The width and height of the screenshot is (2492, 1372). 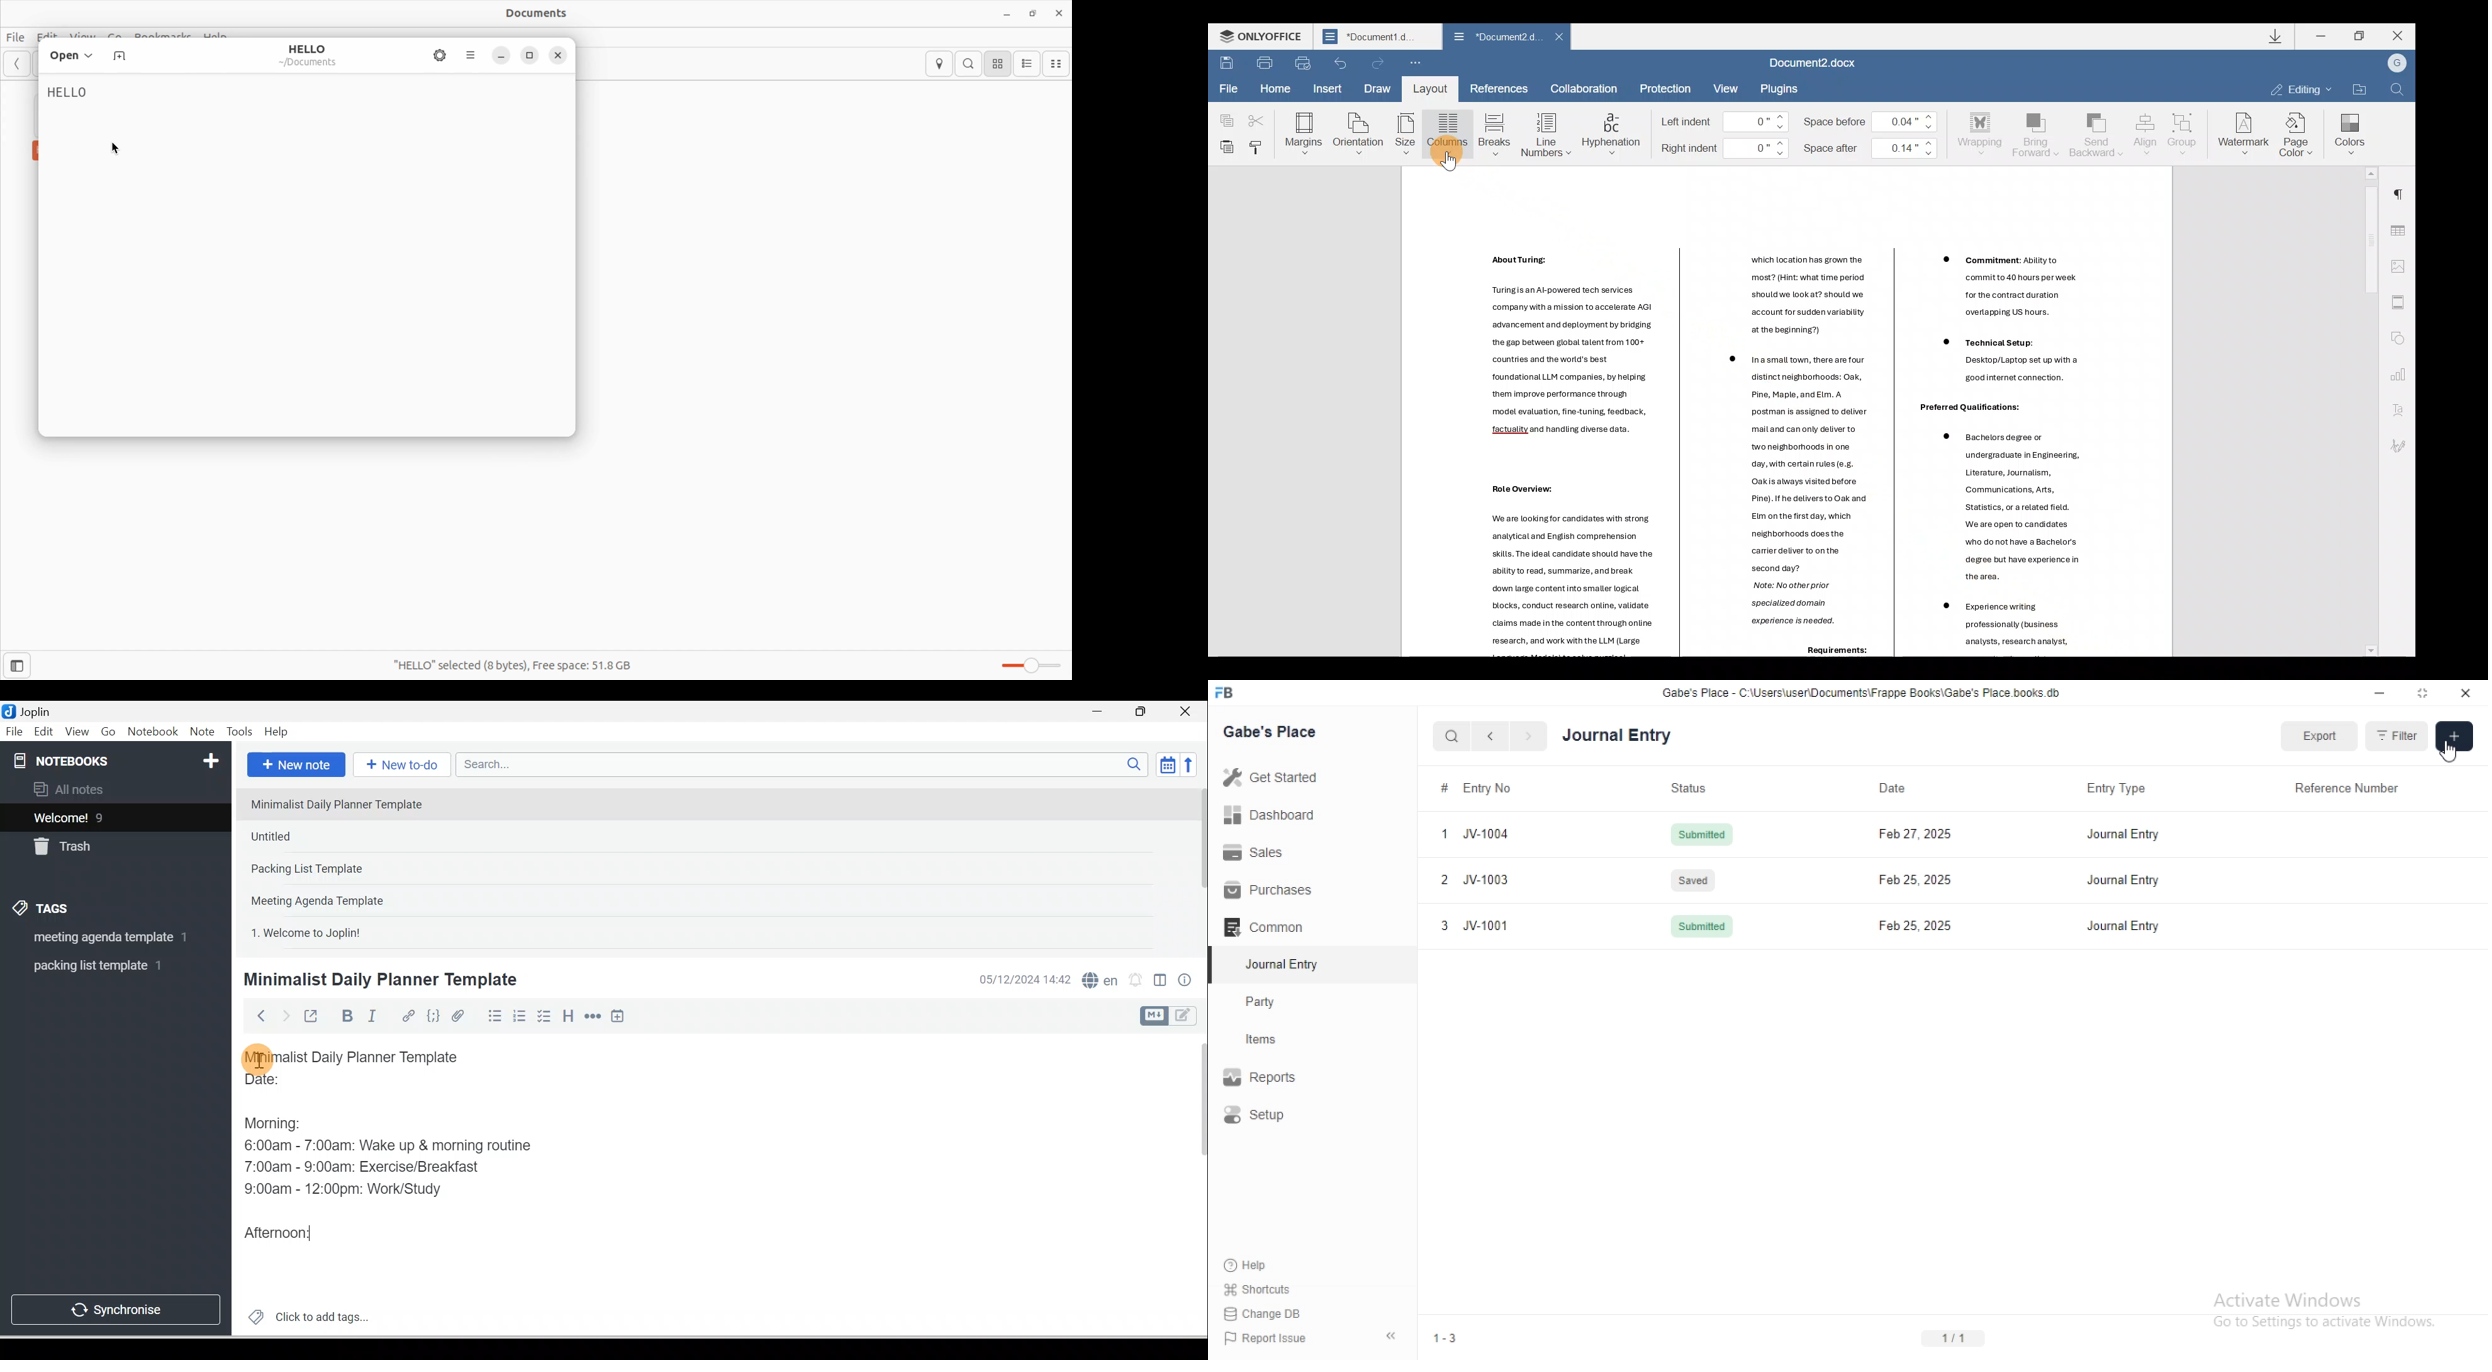 I want to click on Document2.d, so click(x=1377, y=40).